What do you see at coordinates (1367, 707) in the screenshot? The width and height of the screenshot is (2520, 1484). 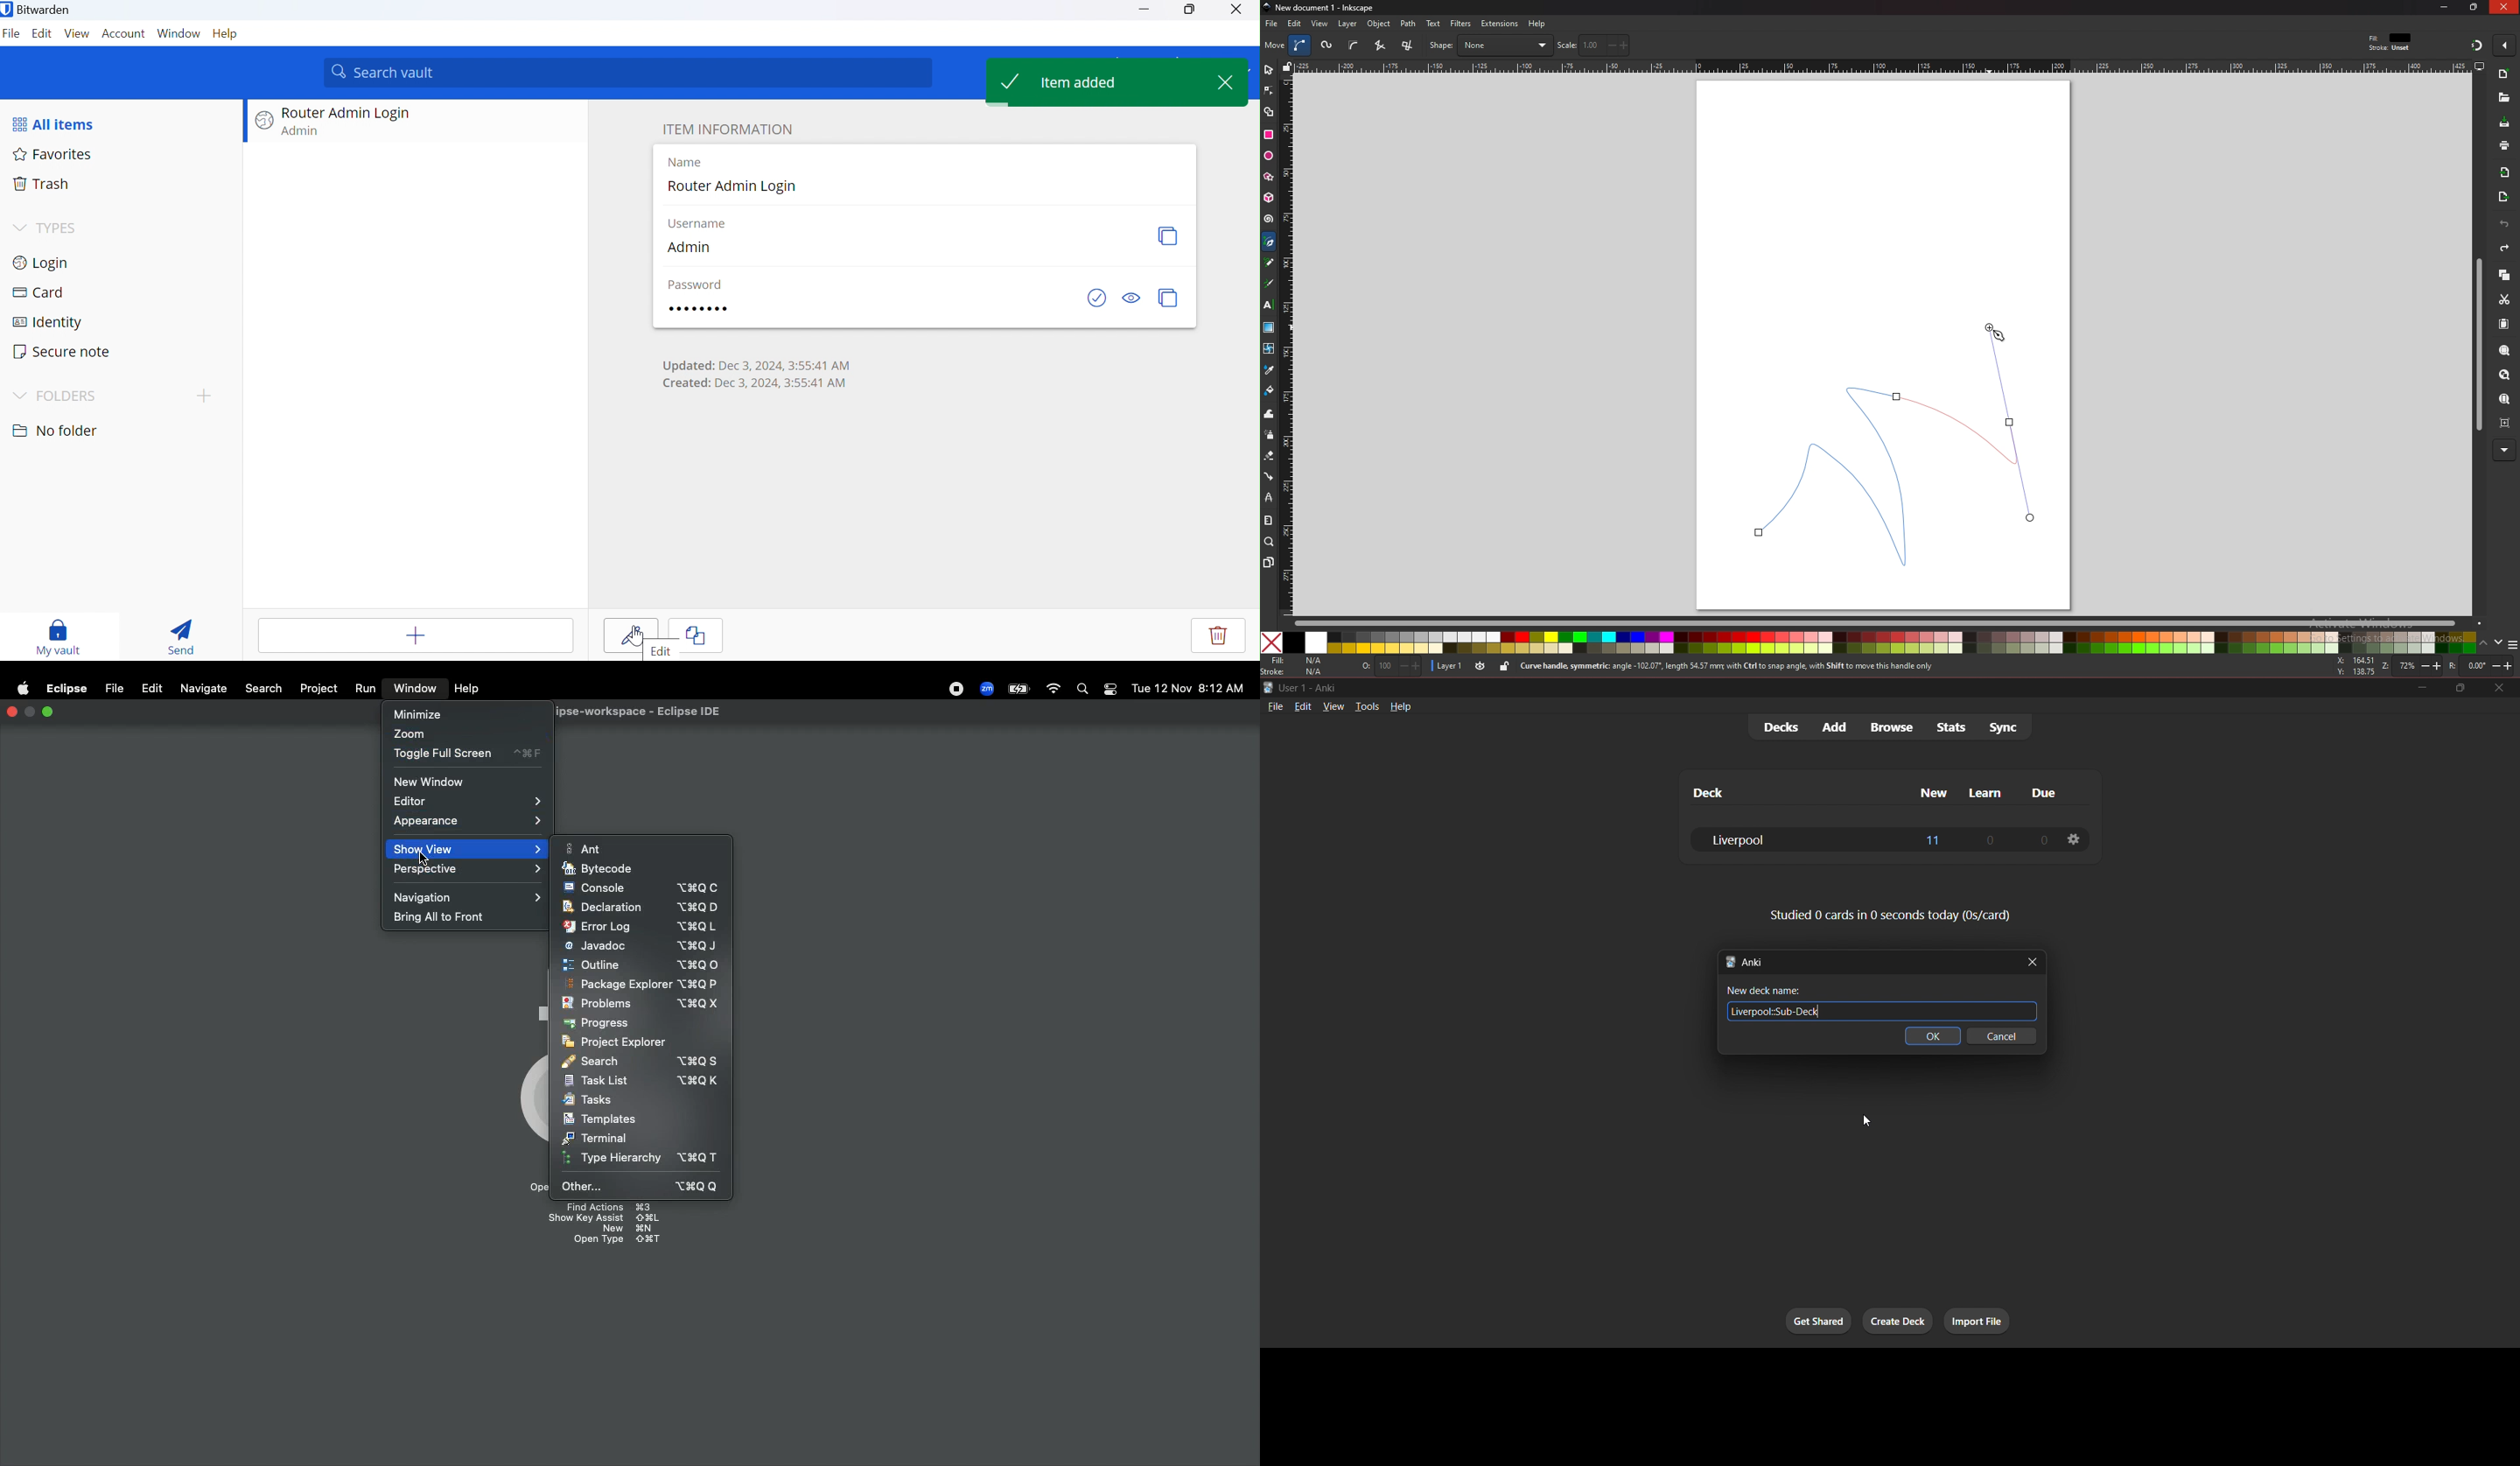 I see `tools` at bounding box center [1367, 707].